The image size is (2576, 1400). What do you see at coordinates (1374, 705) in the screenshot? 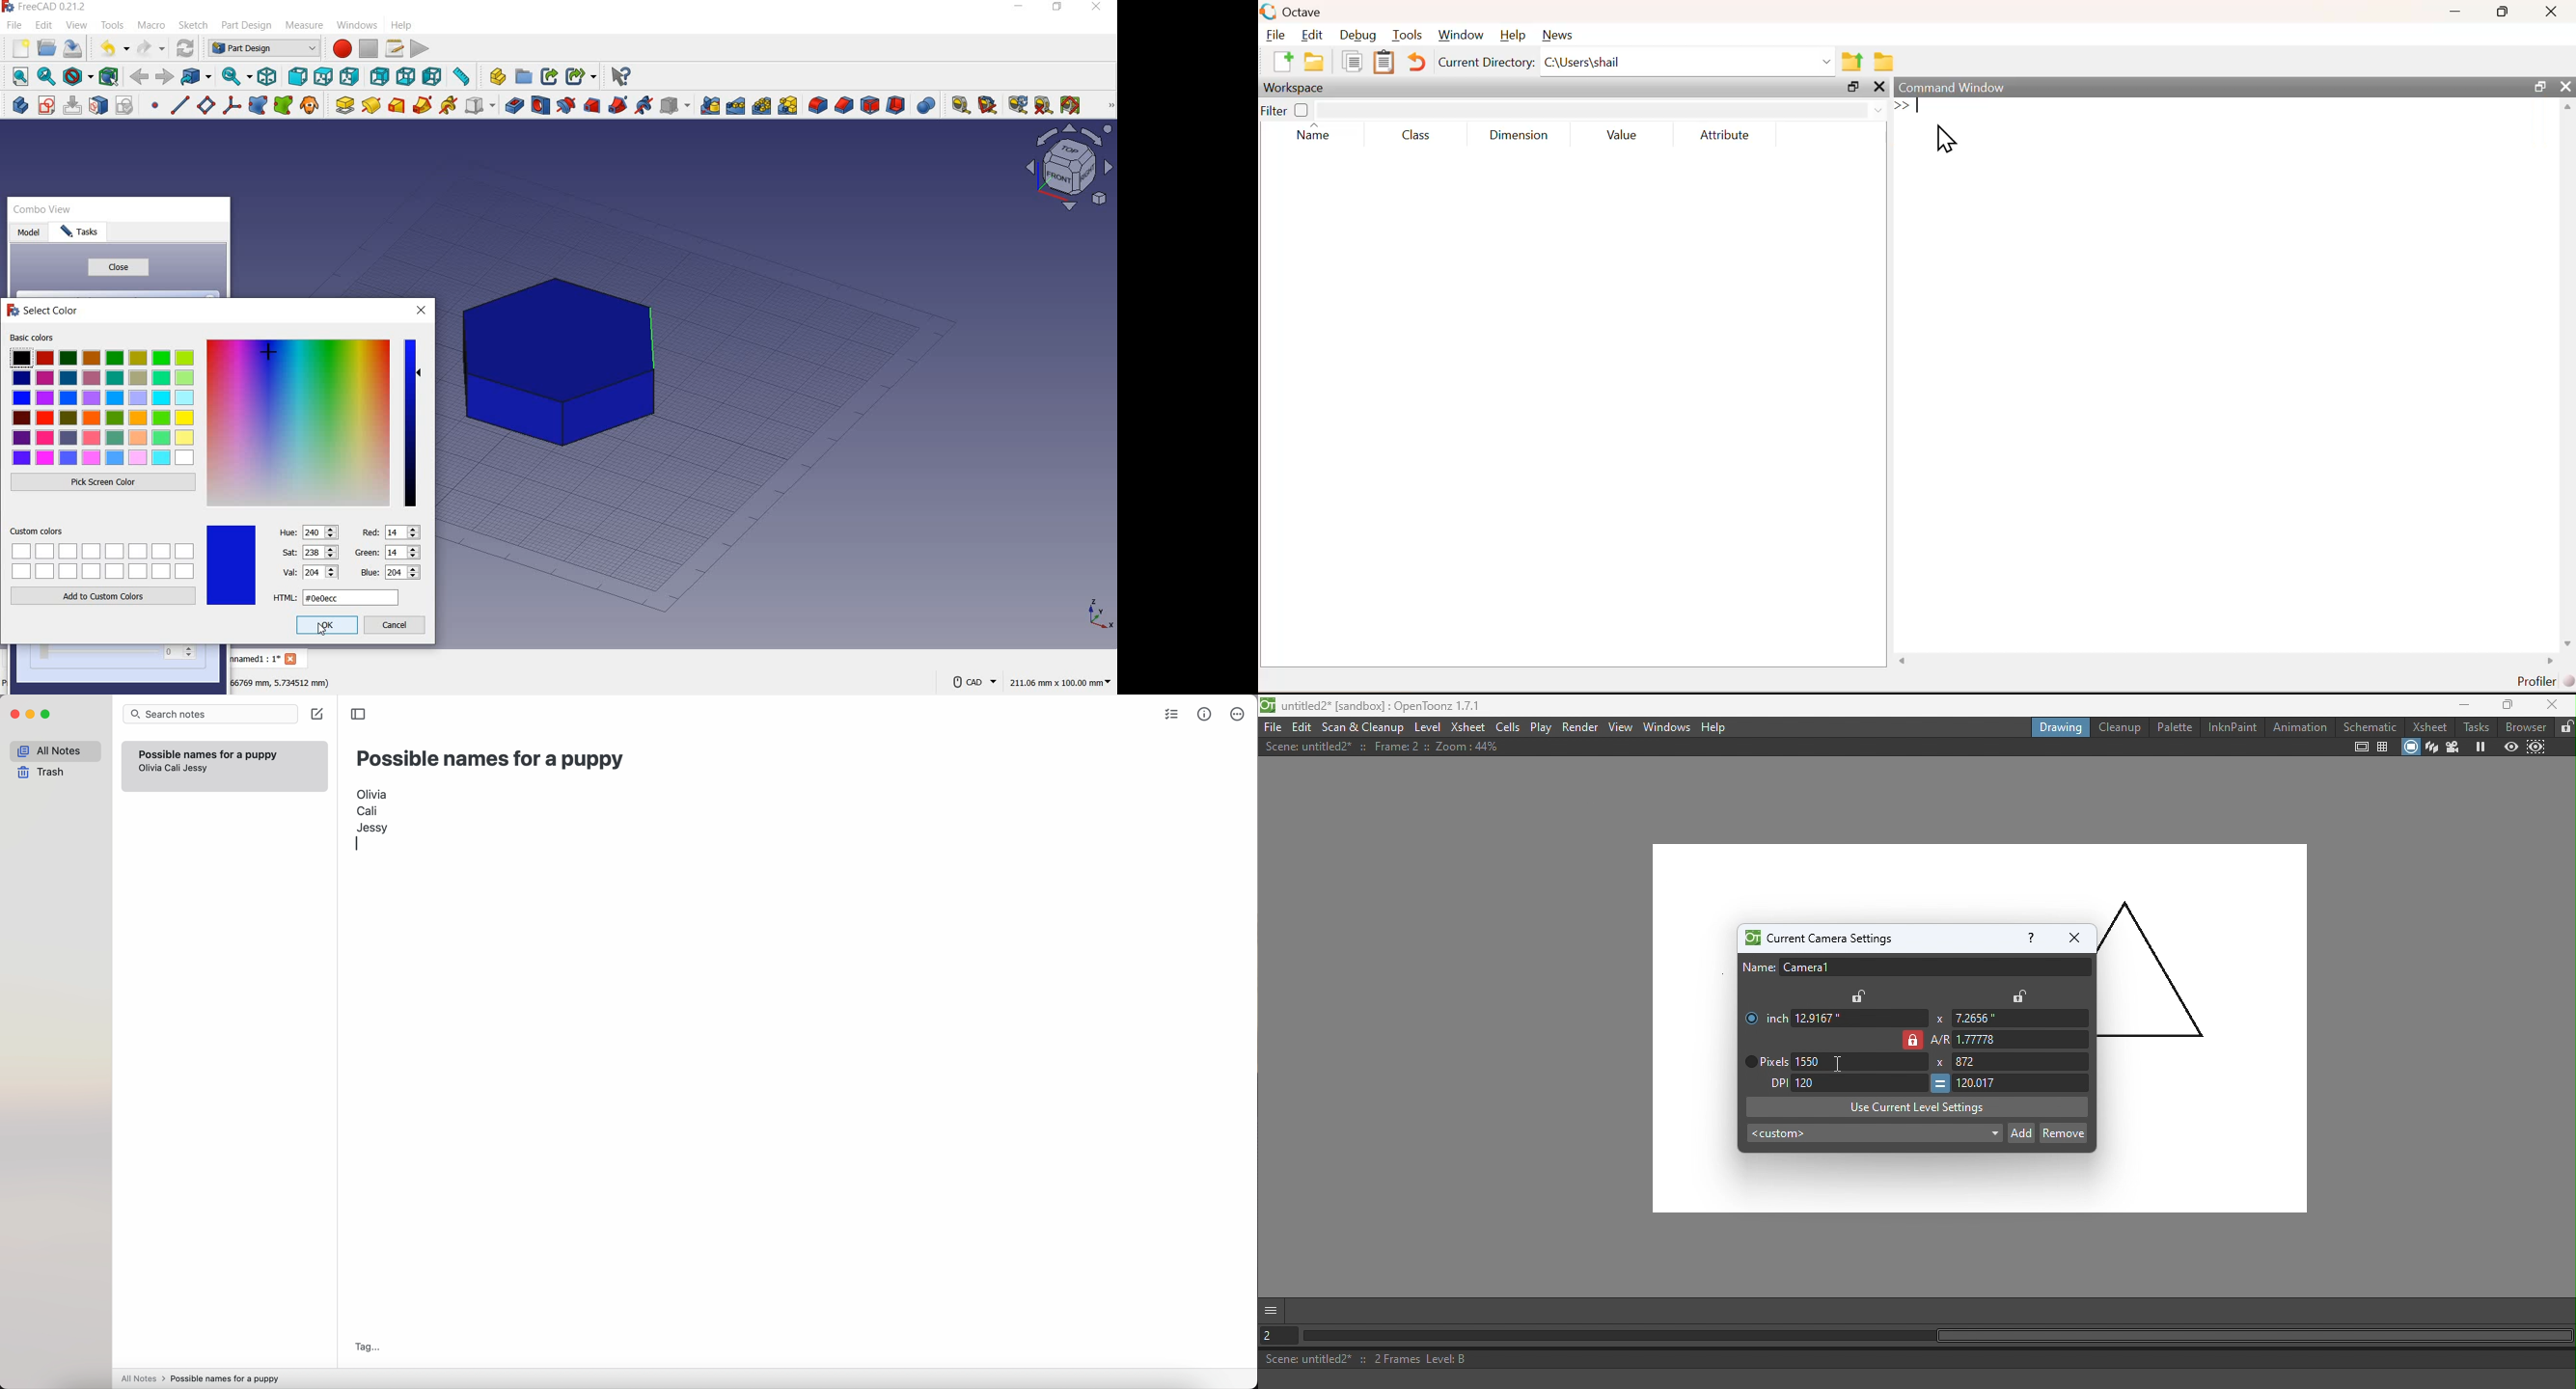
I see `untitled2* [sandbox] : OpenToonz 1.7.1` at bounding box center [1374, 705].